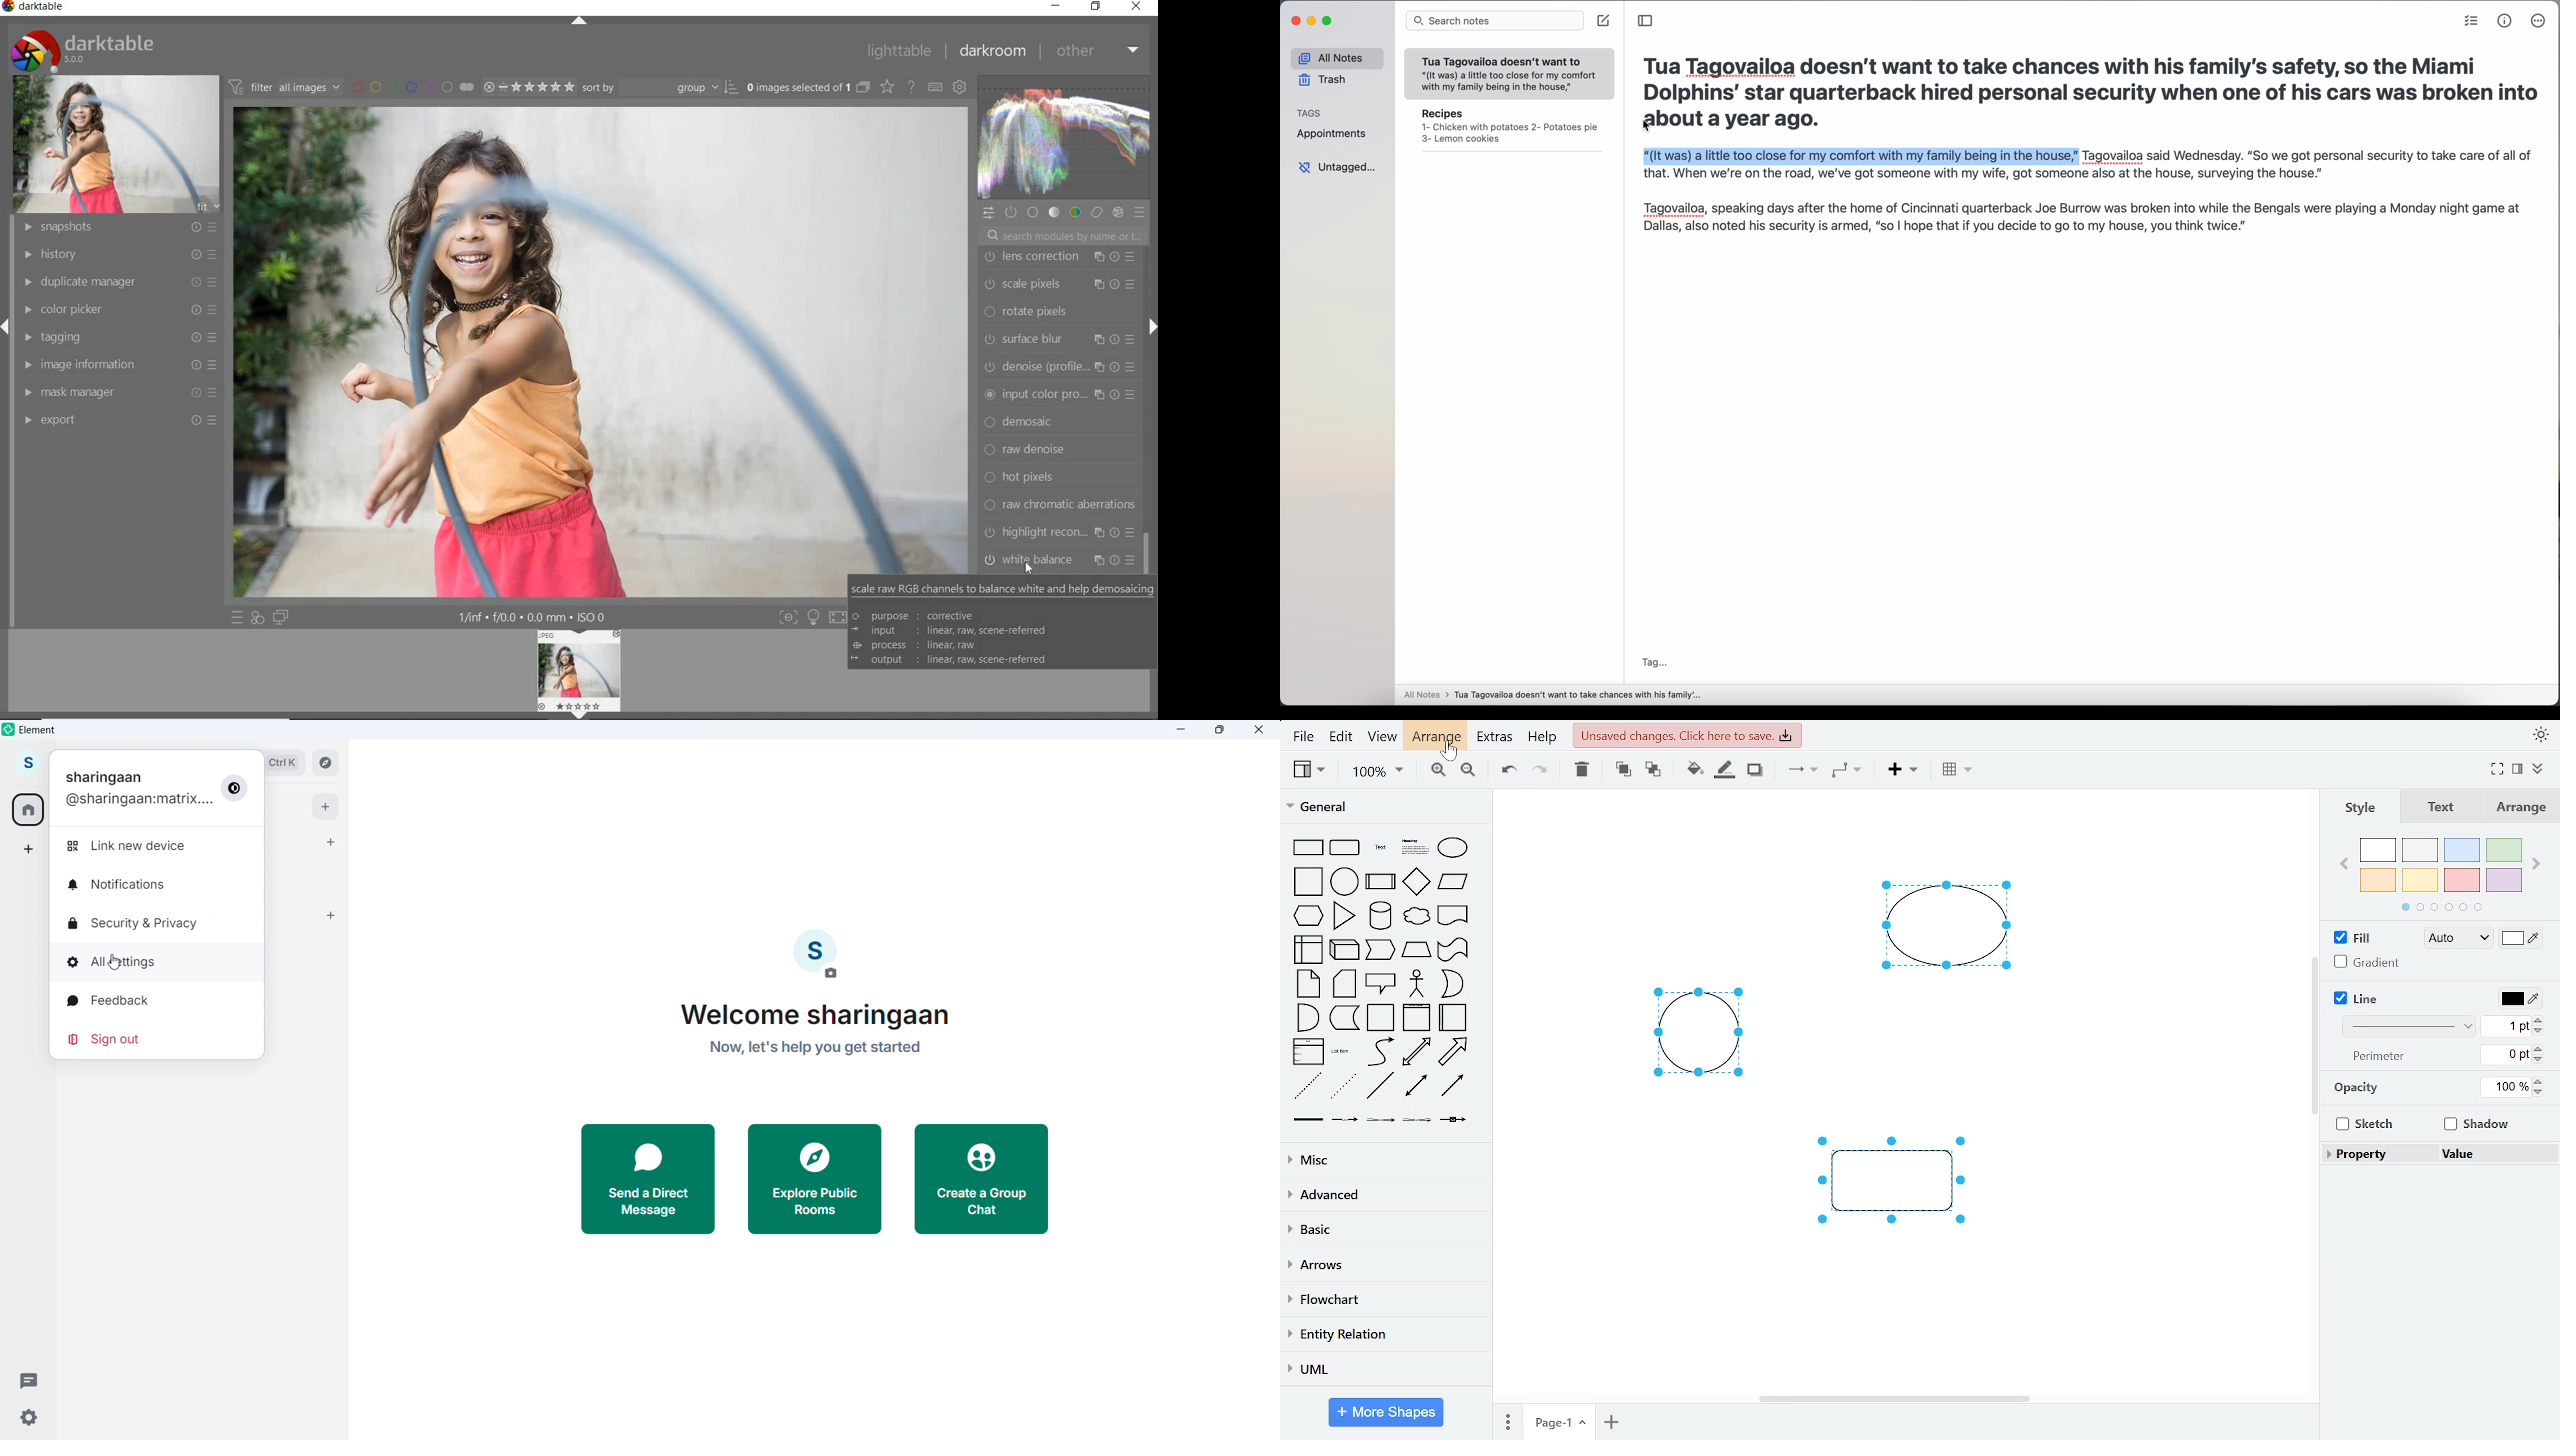 Image resolution: width=2576 pixels, height=1456 pixels. I want to click on correct, so click(1097, 211).